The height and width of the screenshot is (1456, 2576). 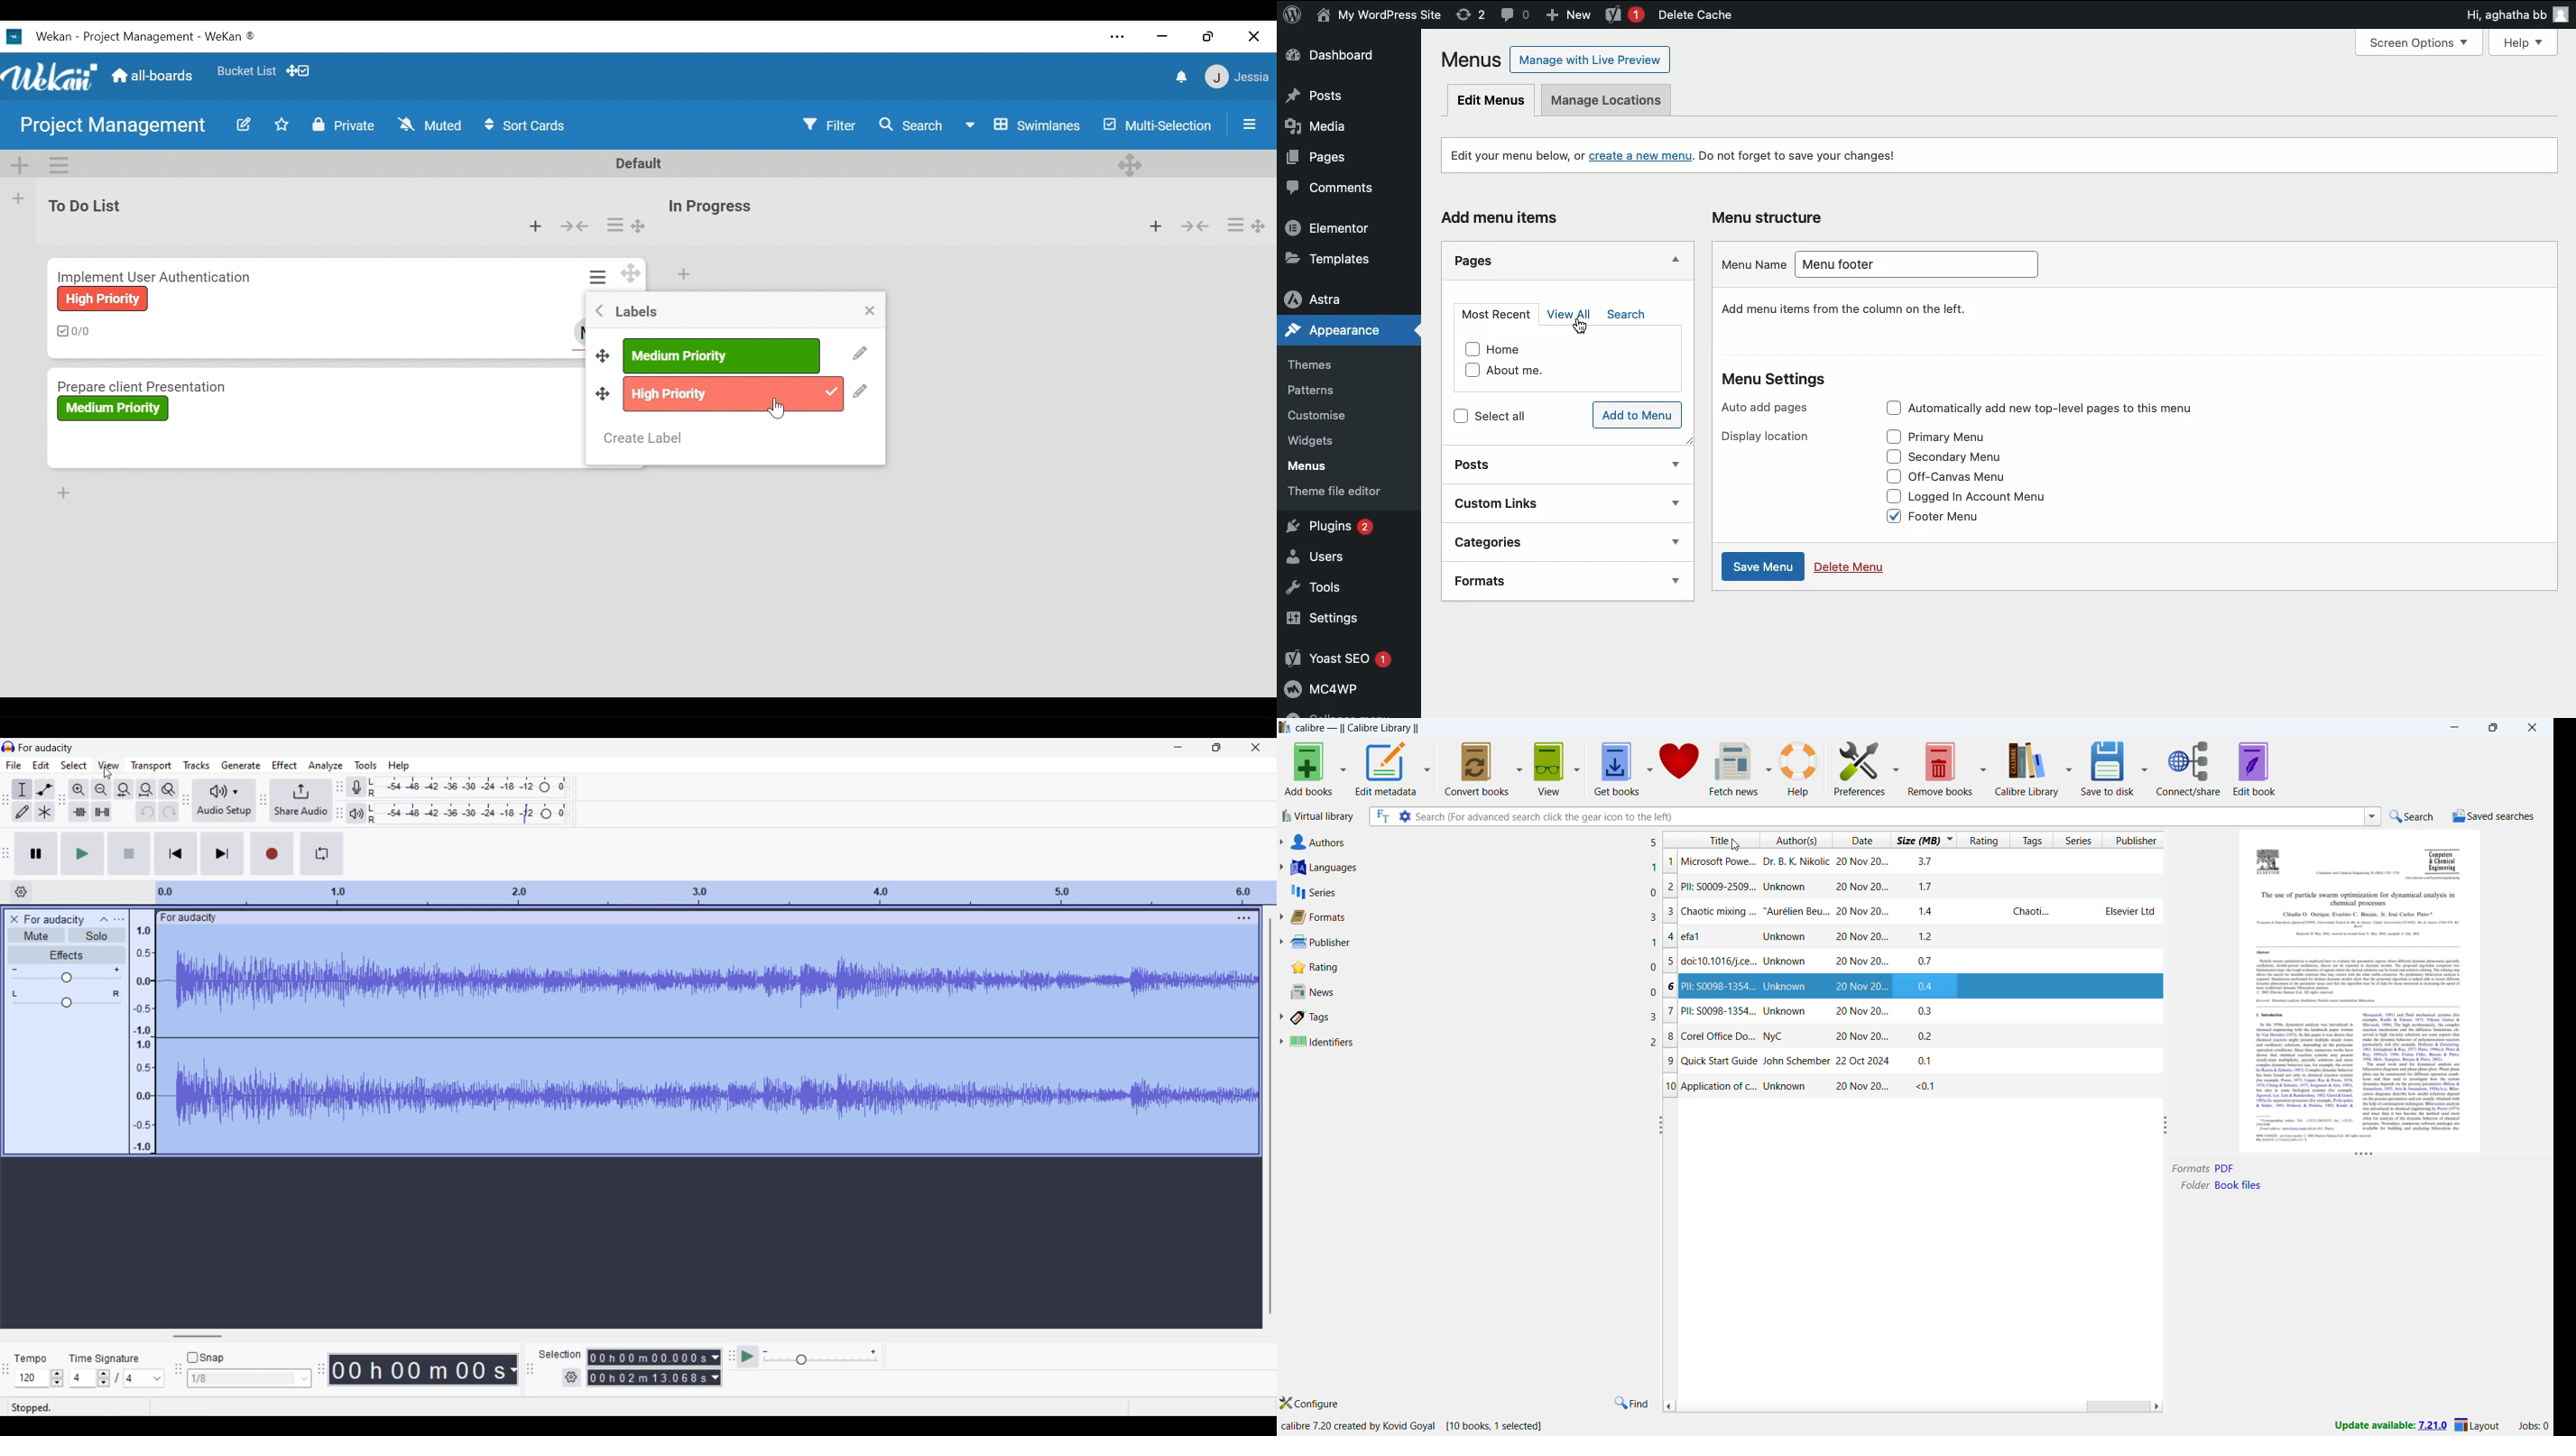 What do you see at coordinates (1254, 36) in the screenshot?
I see `Close` at bounding box center [1254, 36].